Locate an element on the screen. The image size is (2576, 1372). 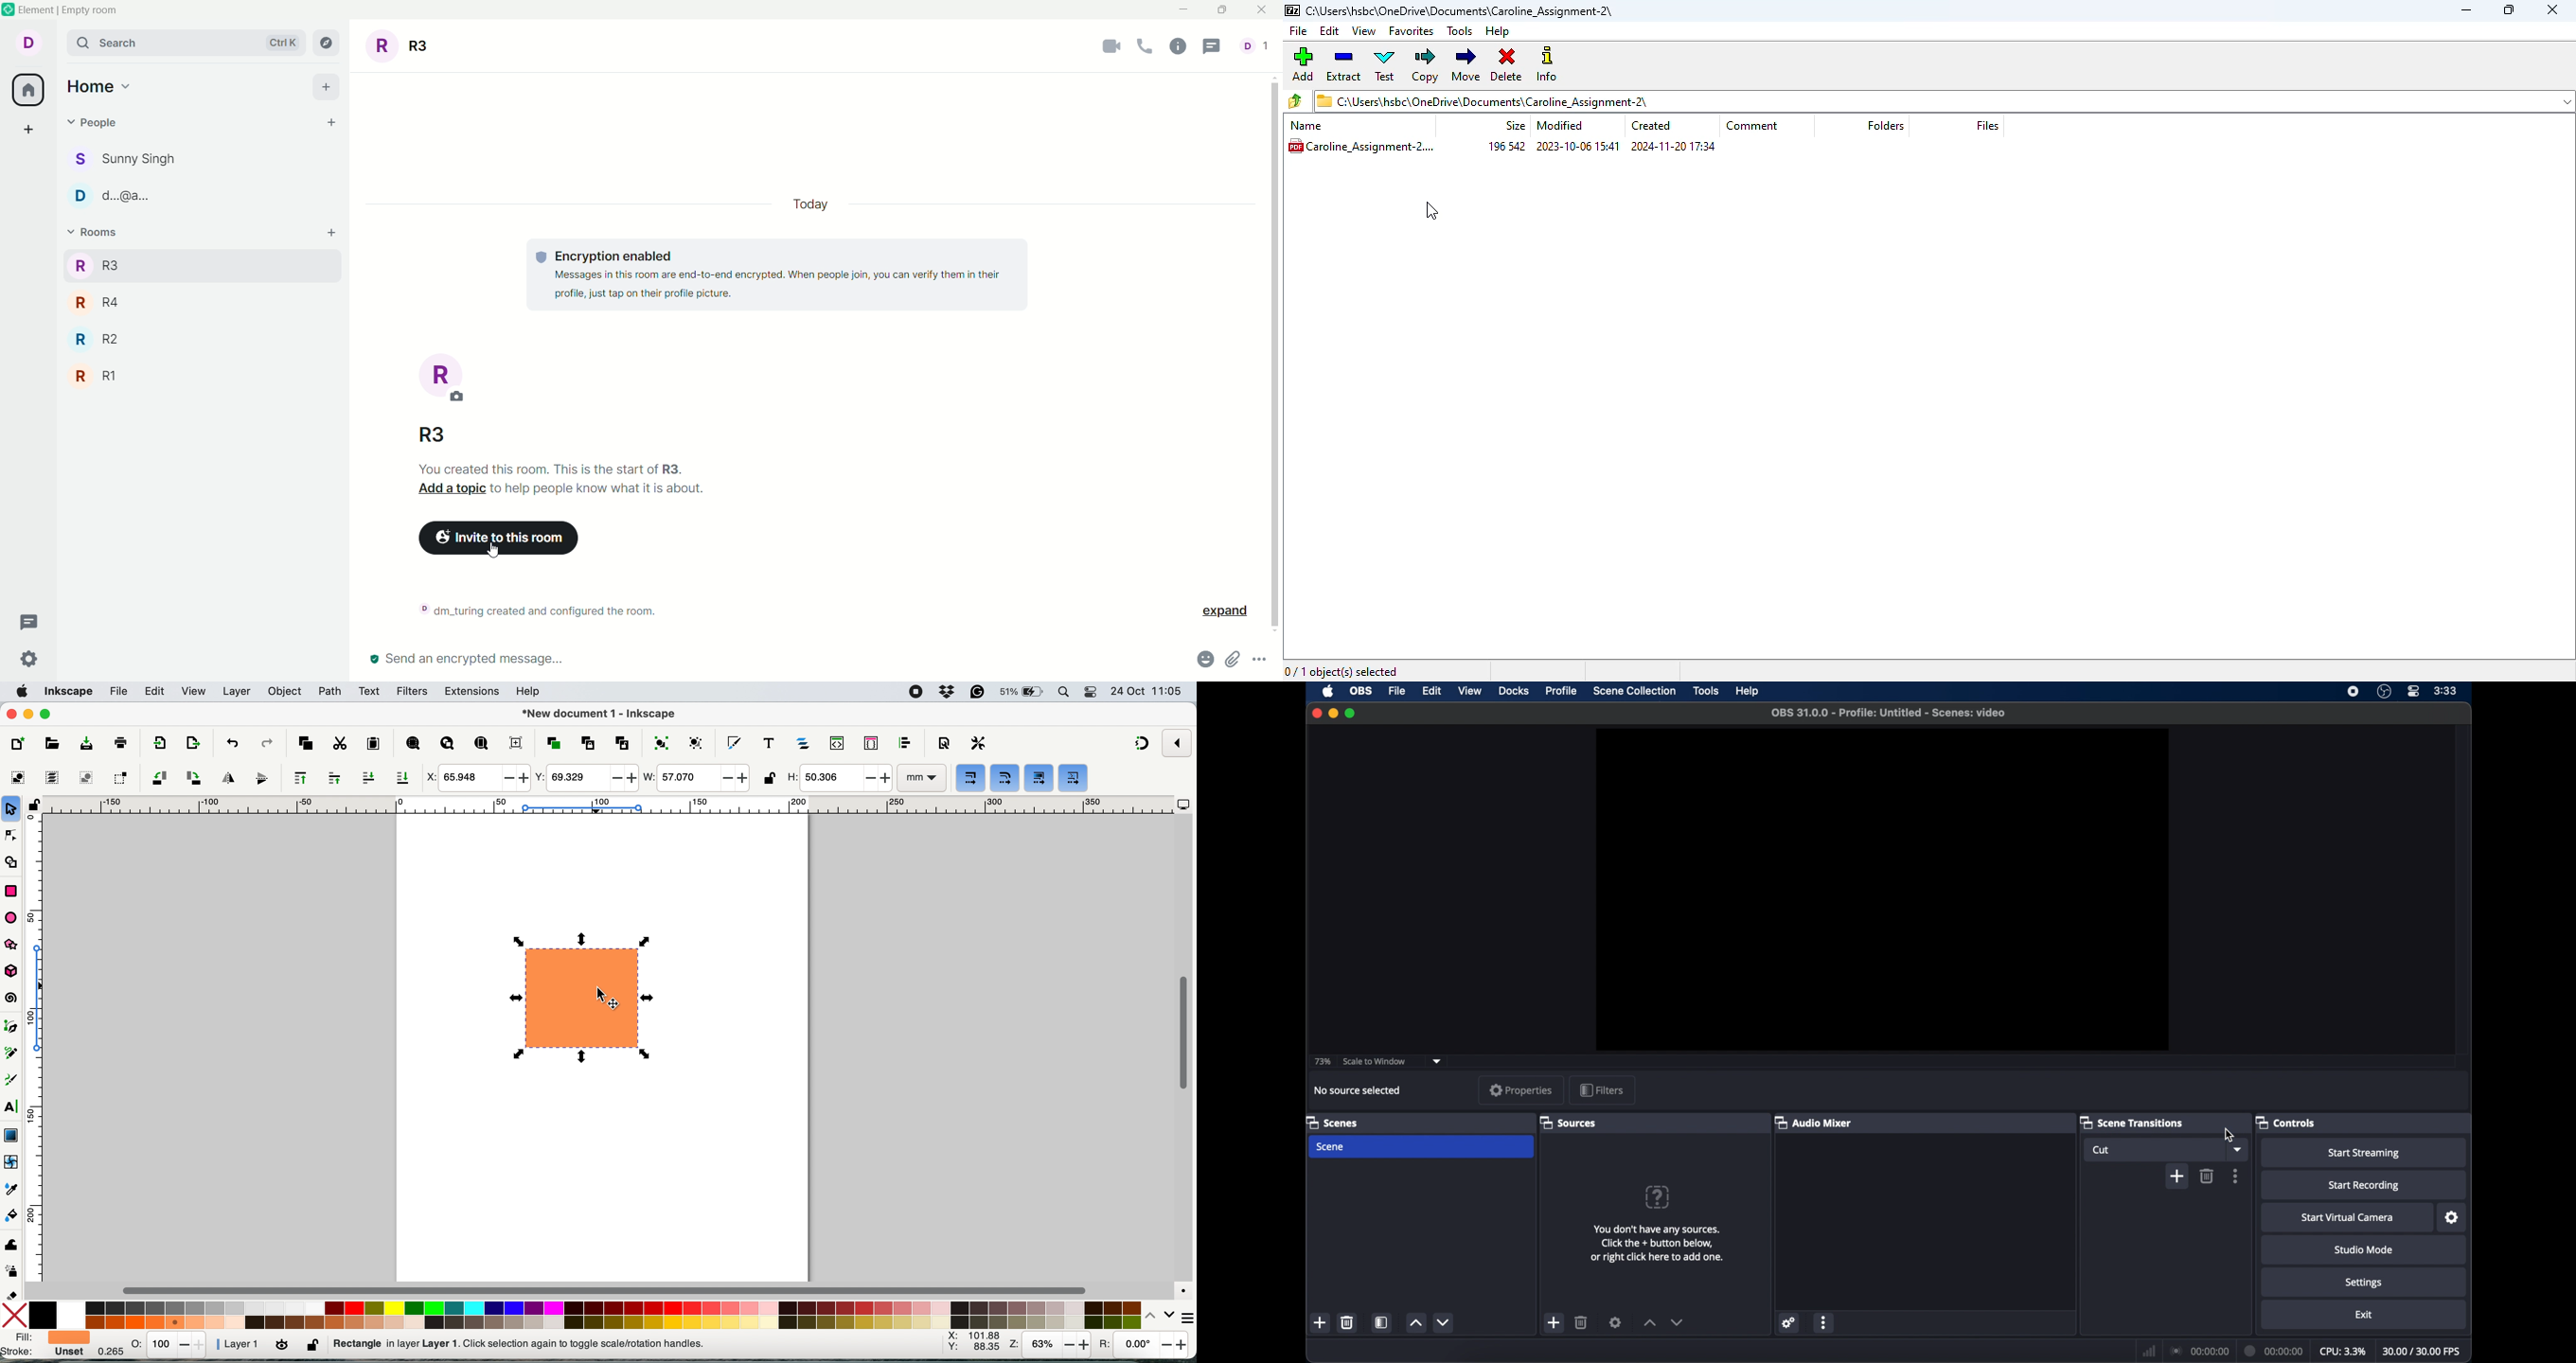
 Caroline Assignment-2. is located at coordinates (1365, 145).